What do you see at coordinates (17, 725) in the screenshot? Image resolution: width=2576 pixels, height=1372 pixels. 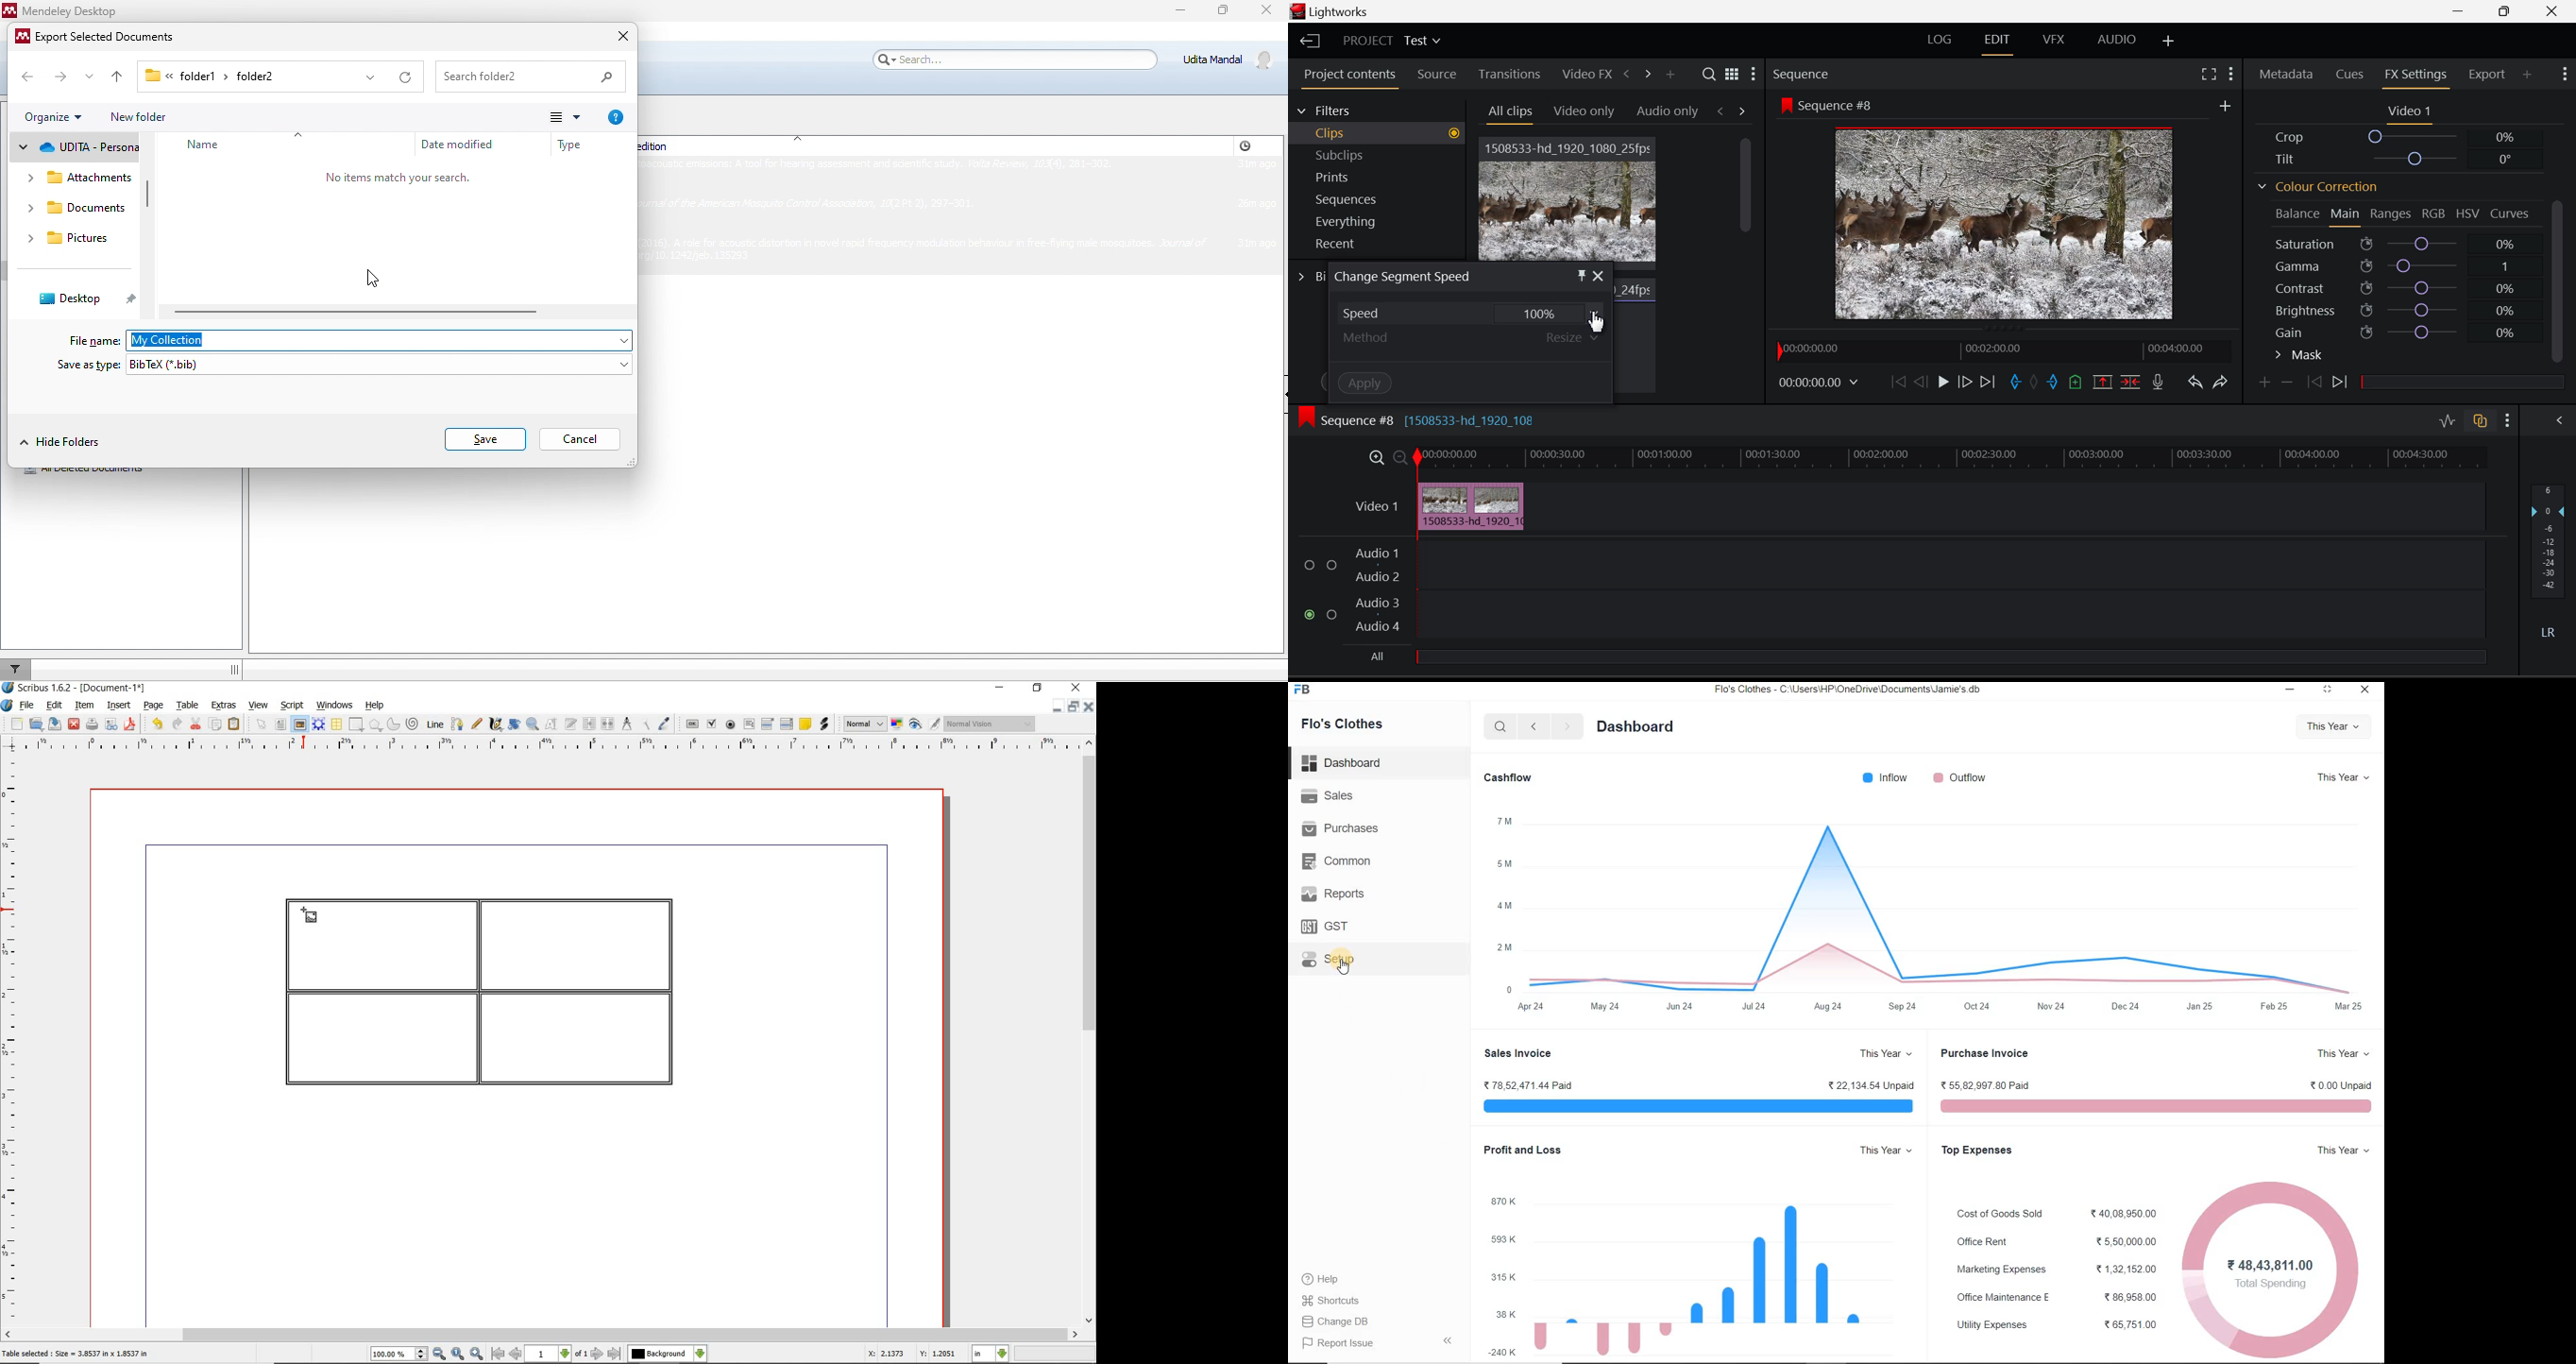 I see `new` at bounding box center [17, 725].